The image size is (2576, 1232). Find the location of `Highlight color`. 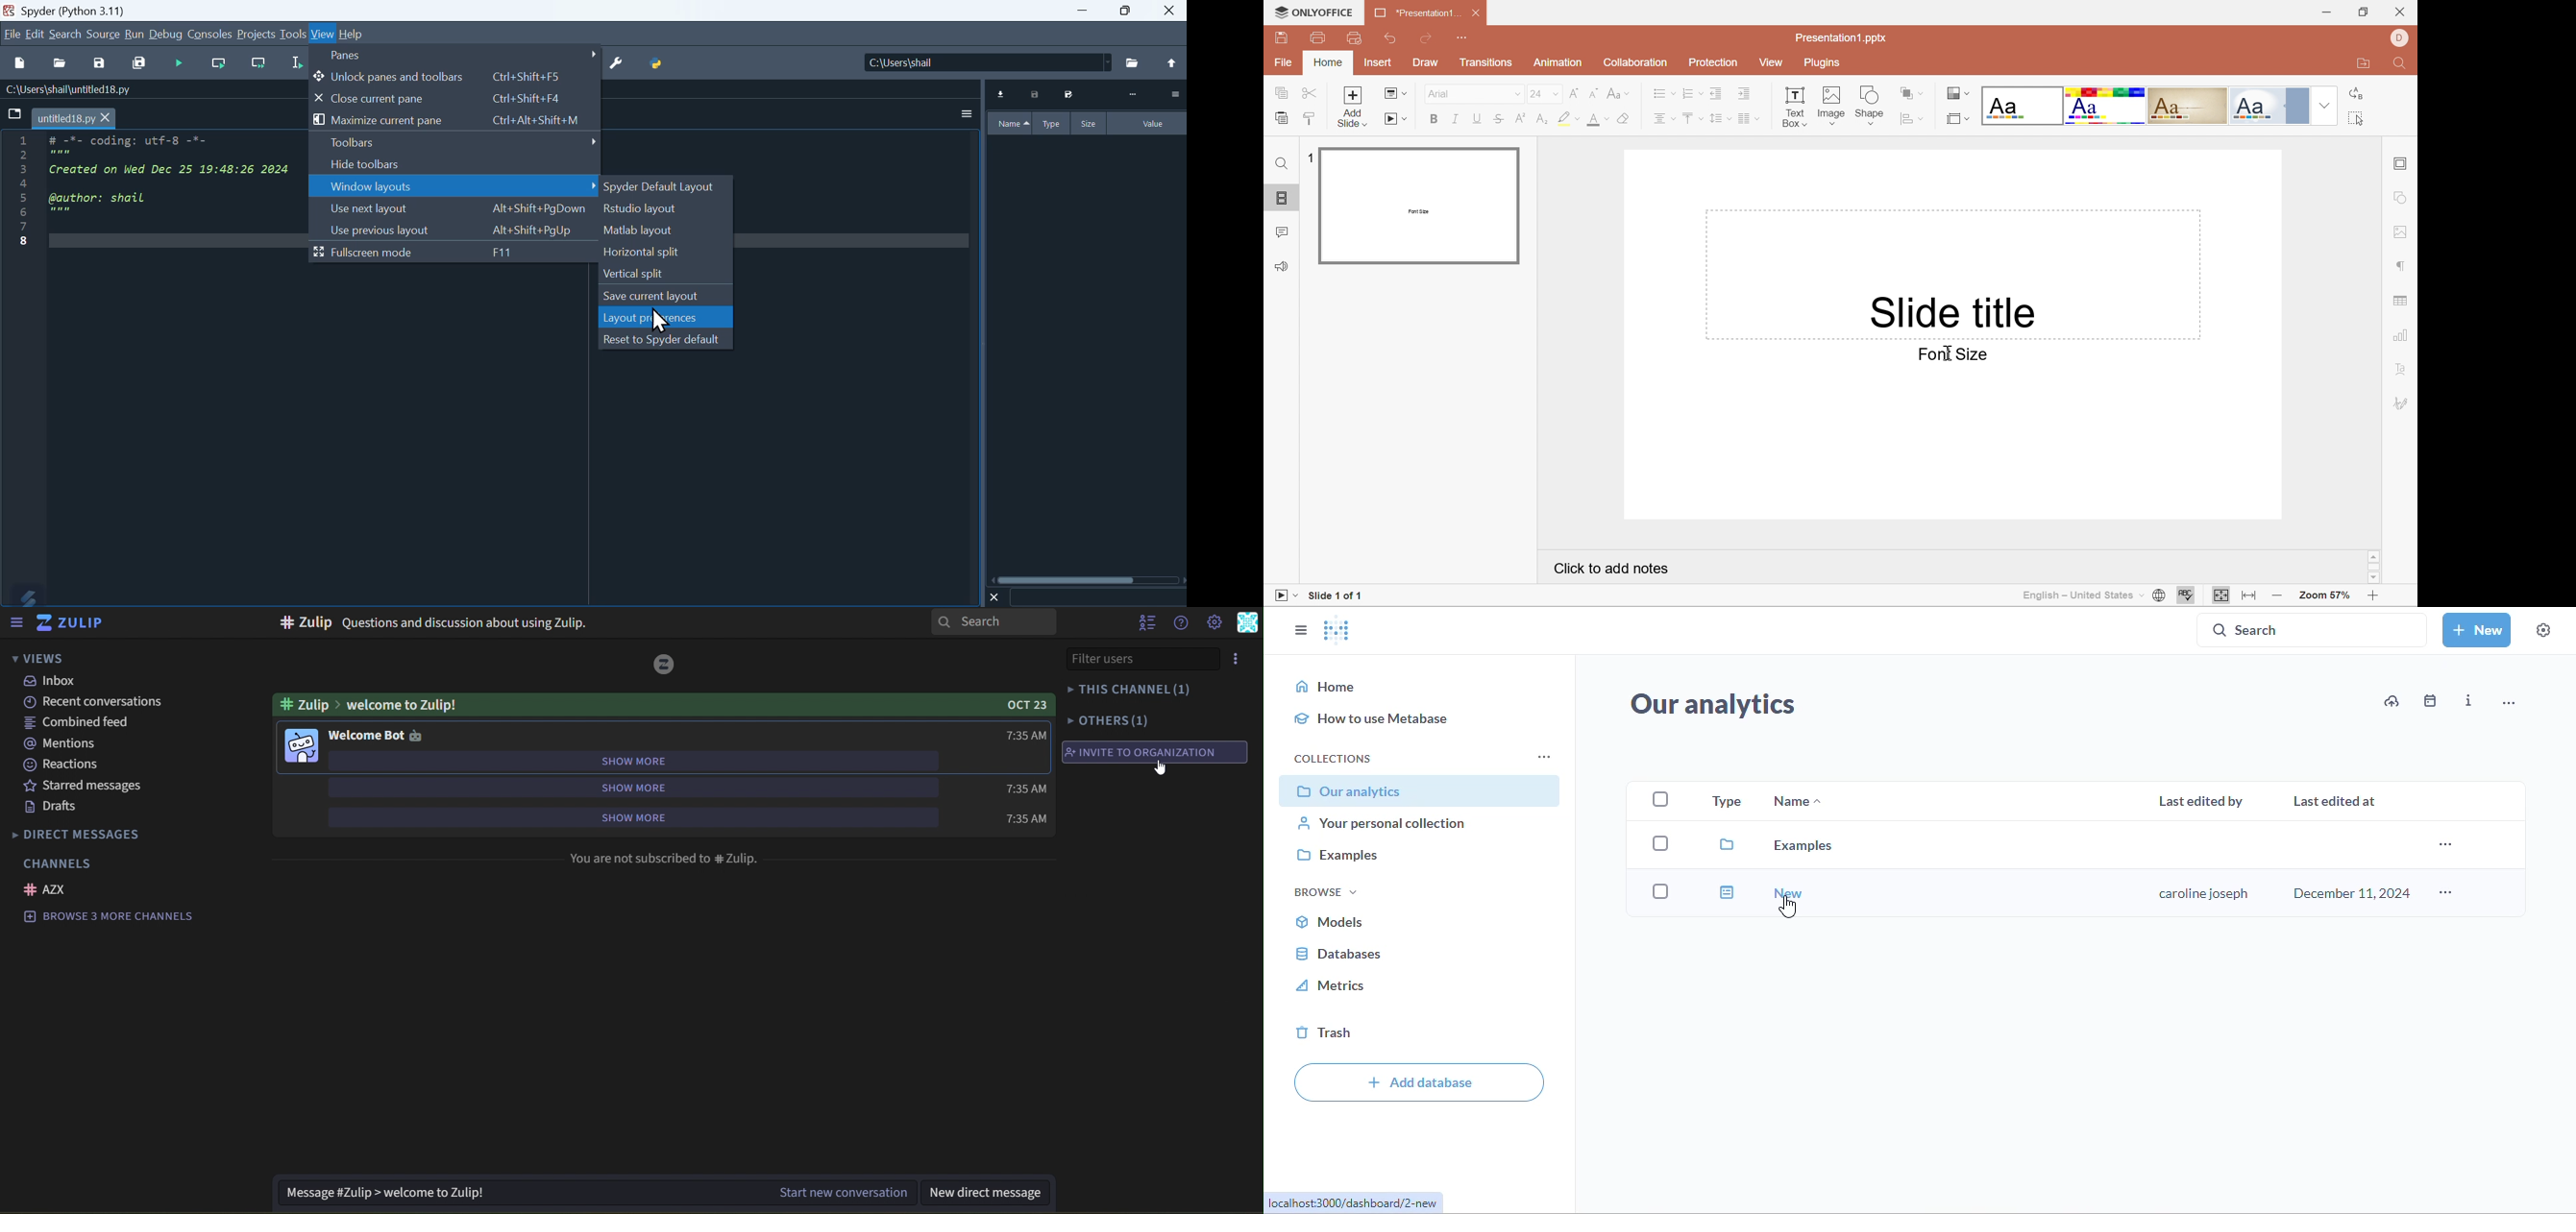

Highlight color is located at coordinates (1568, 121).